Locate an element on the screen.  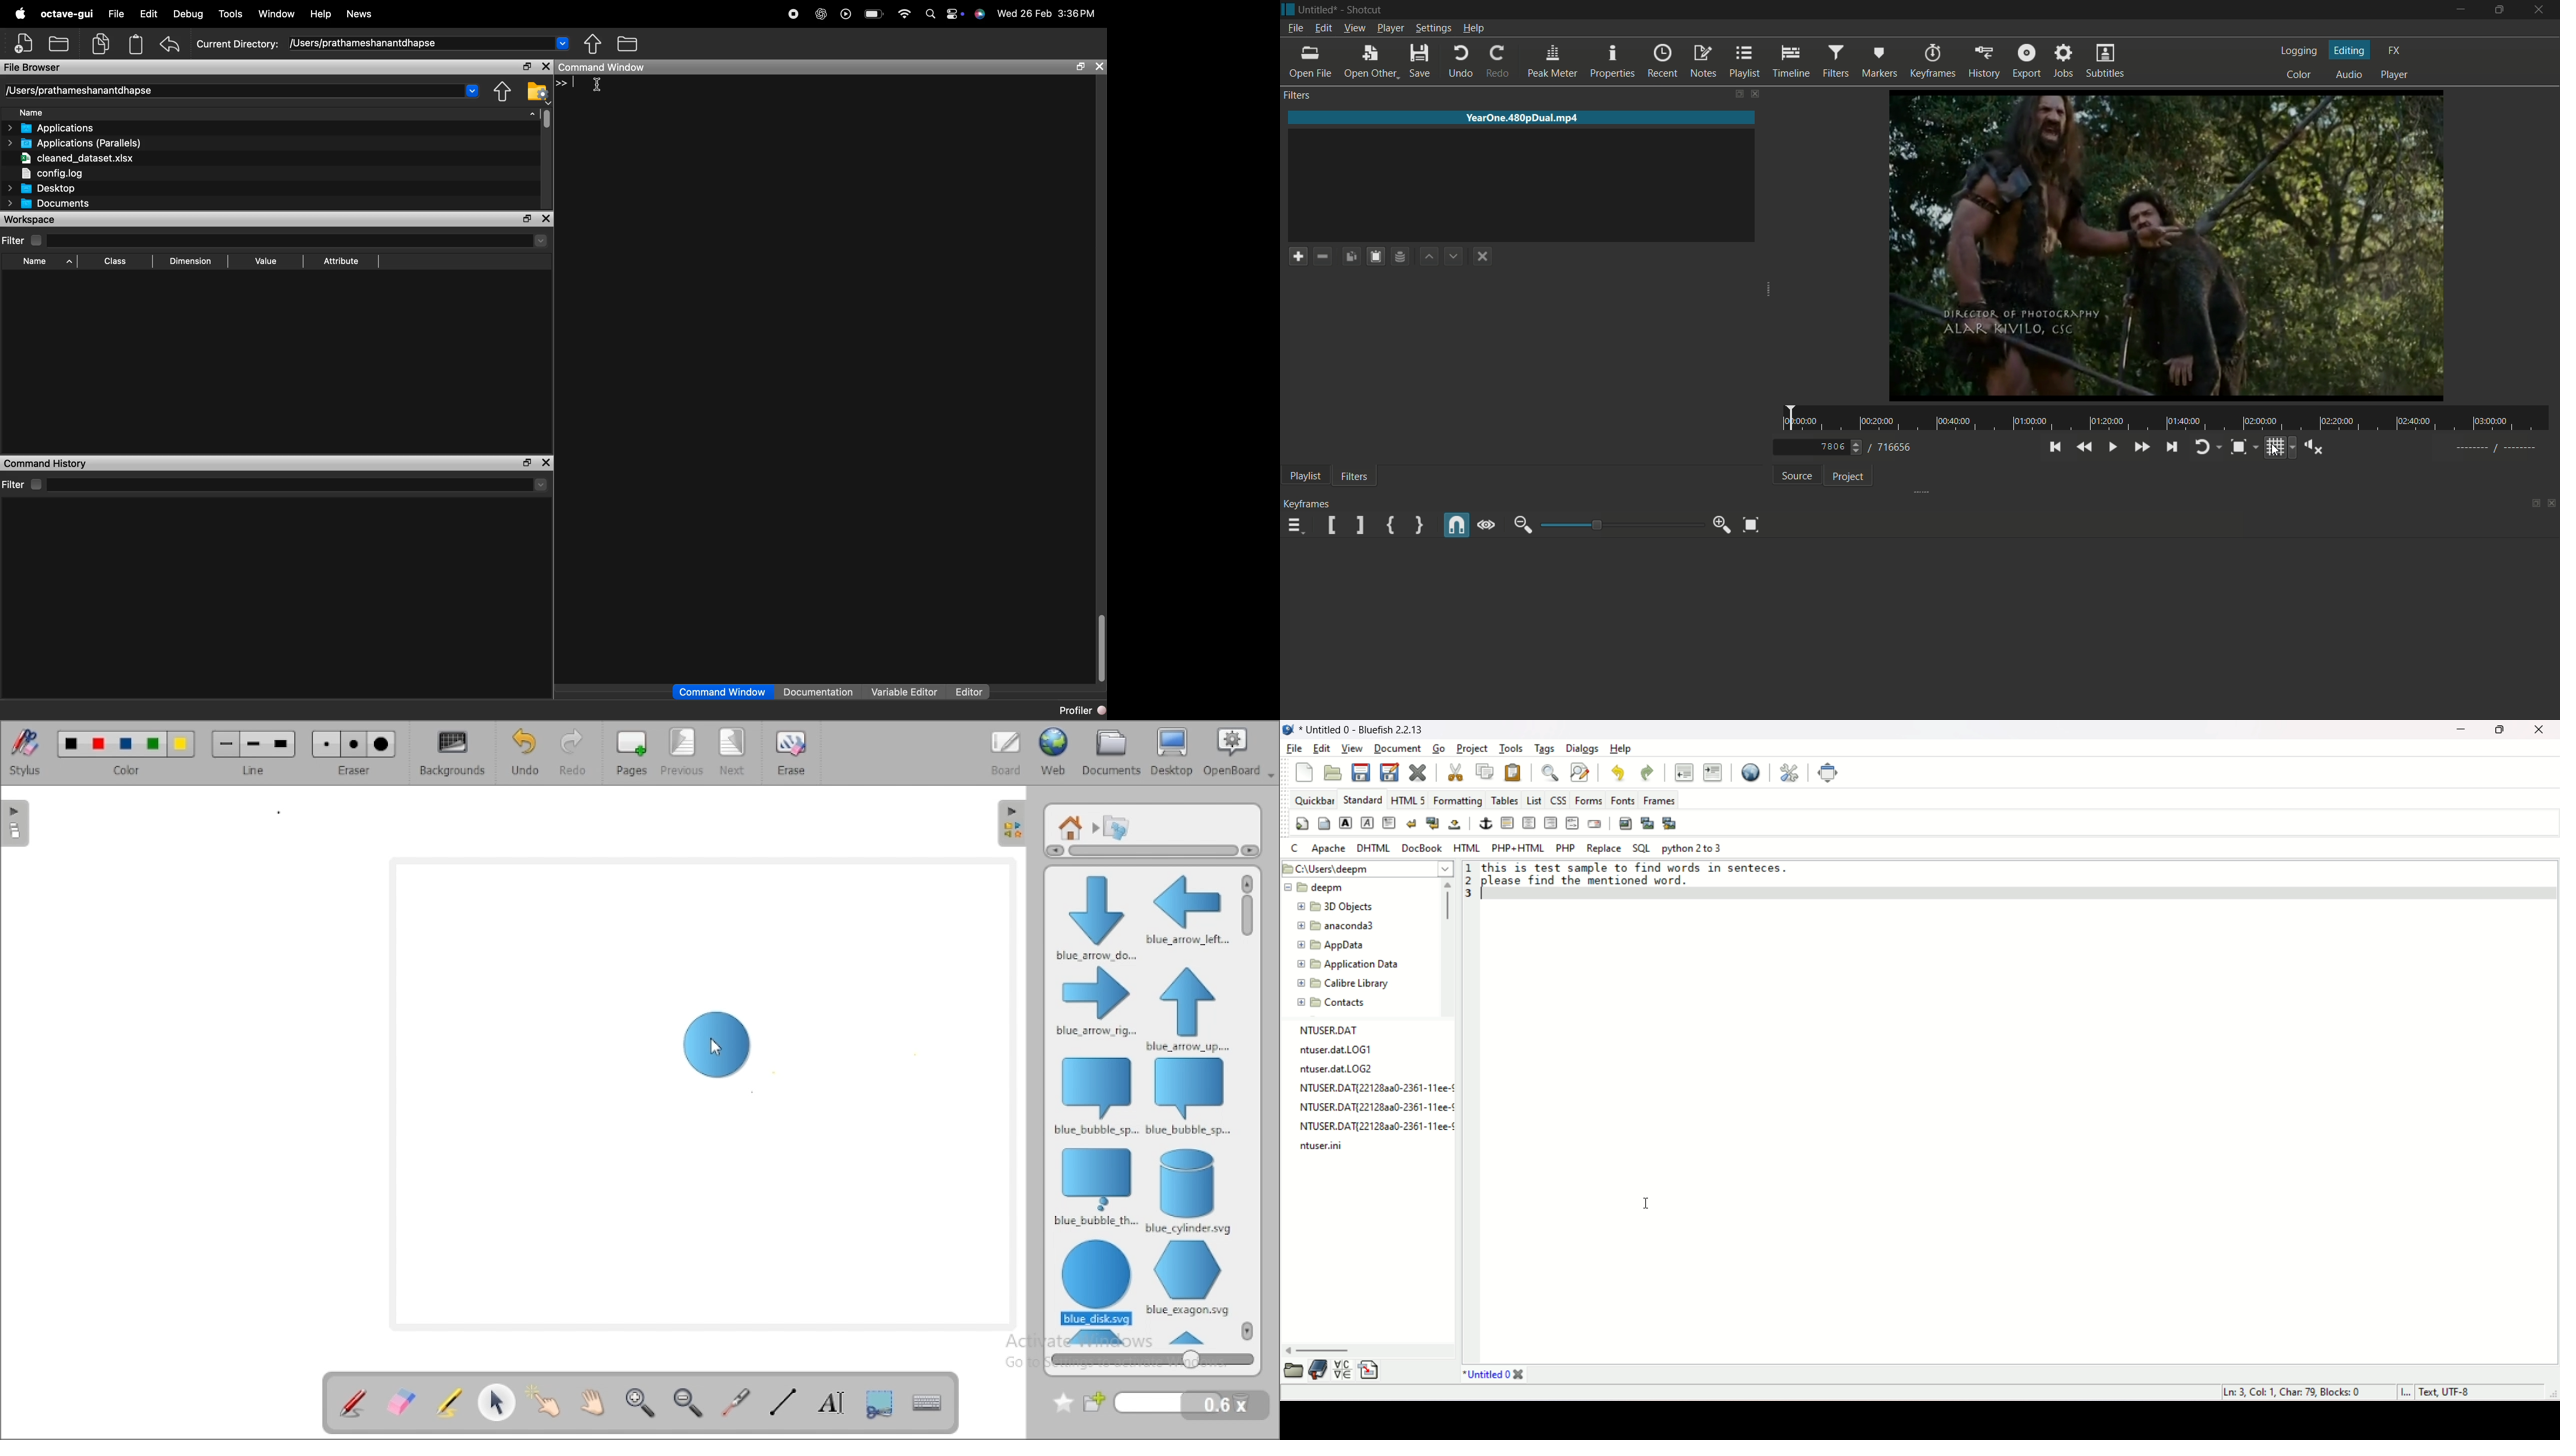
view is located at coordinates (1351, 749).